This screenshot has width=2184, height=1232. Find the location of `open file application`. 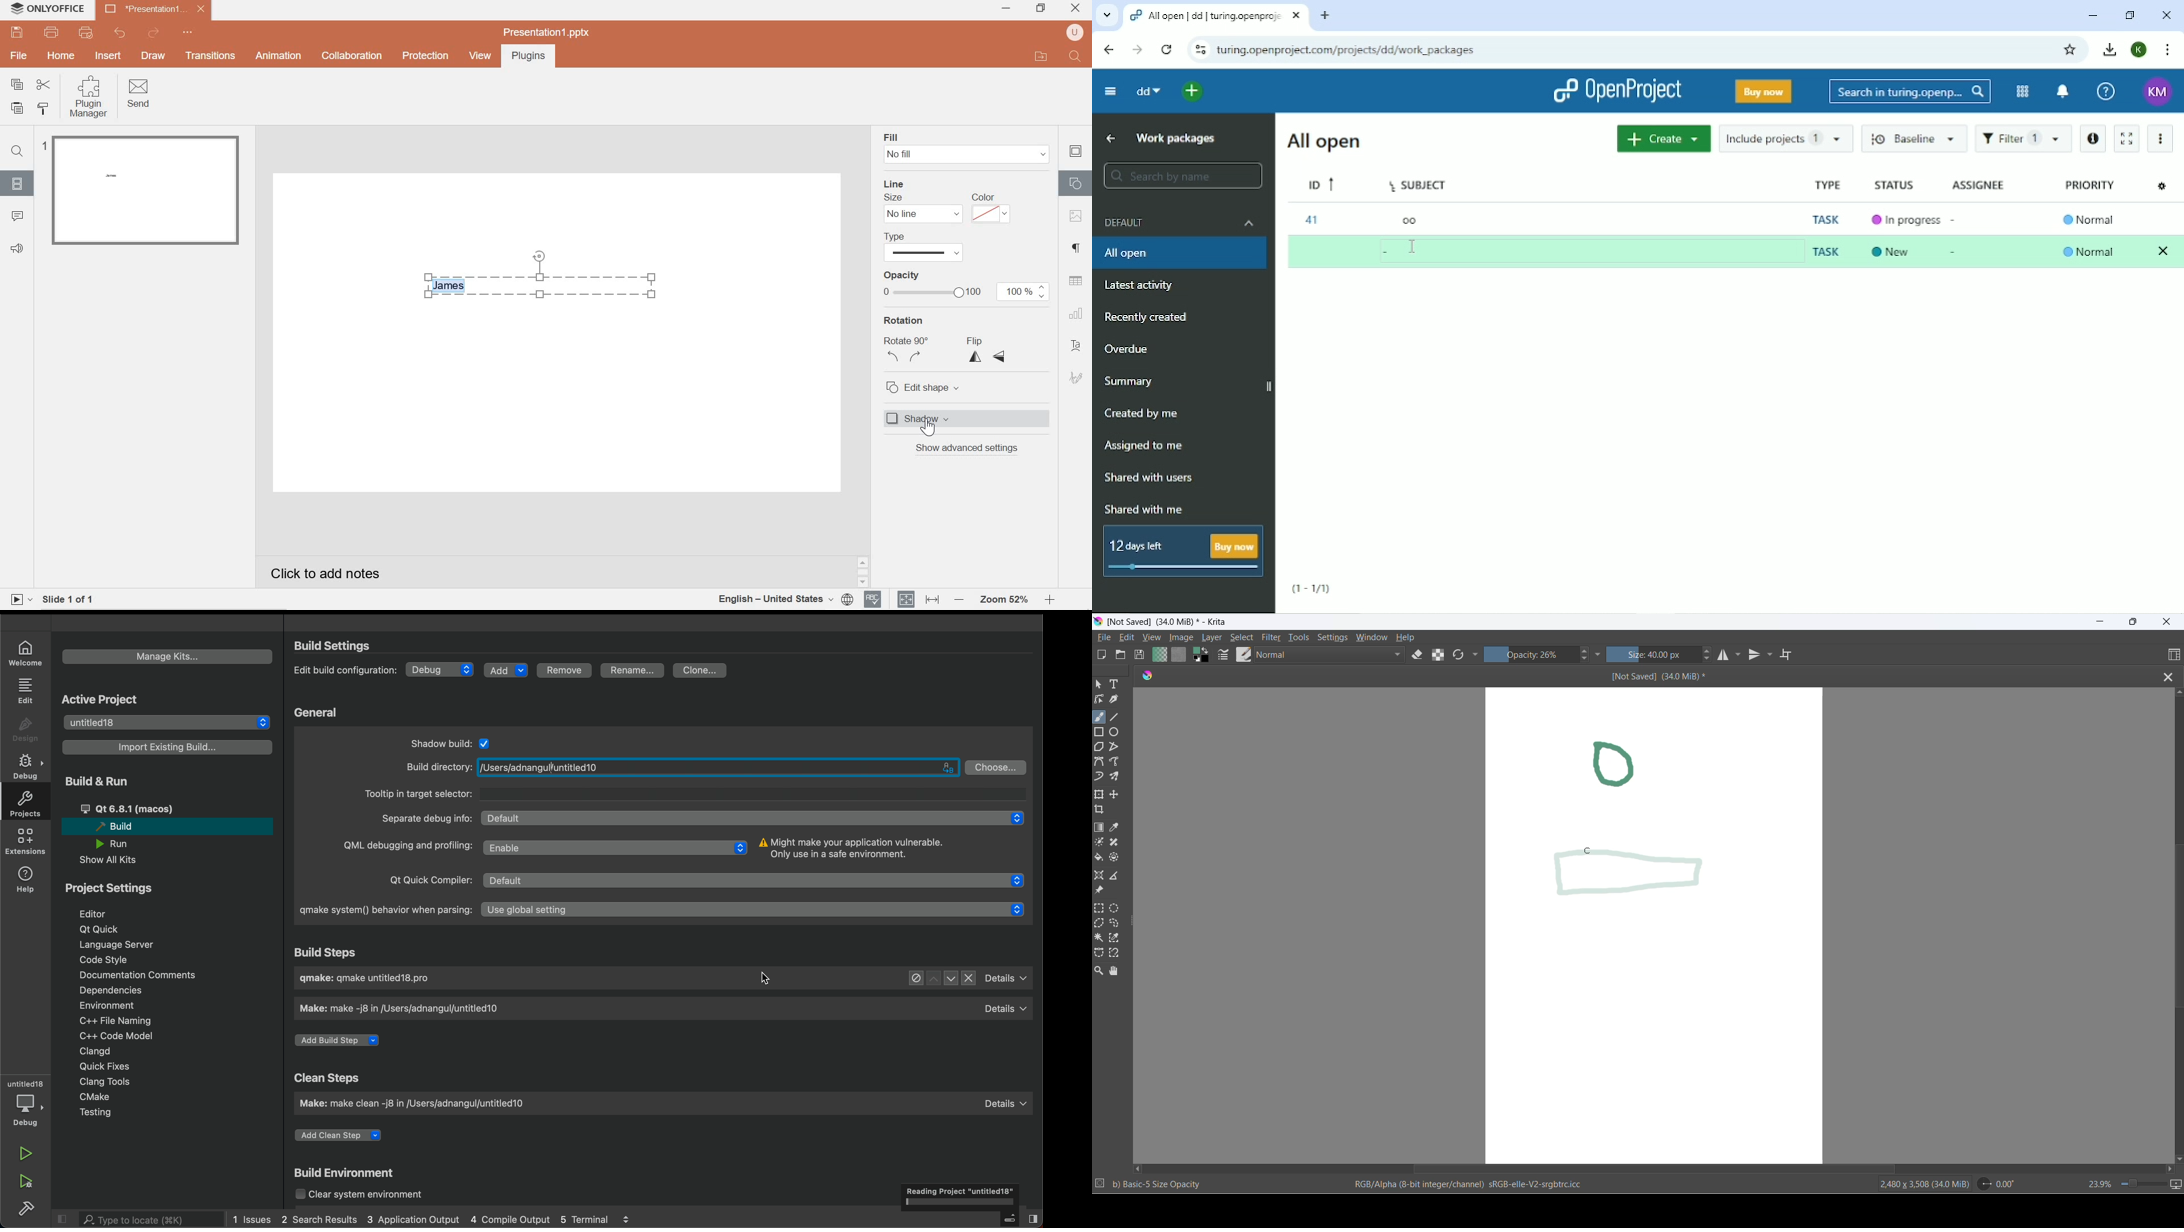

open file application is located at coordinates (1040, 56).